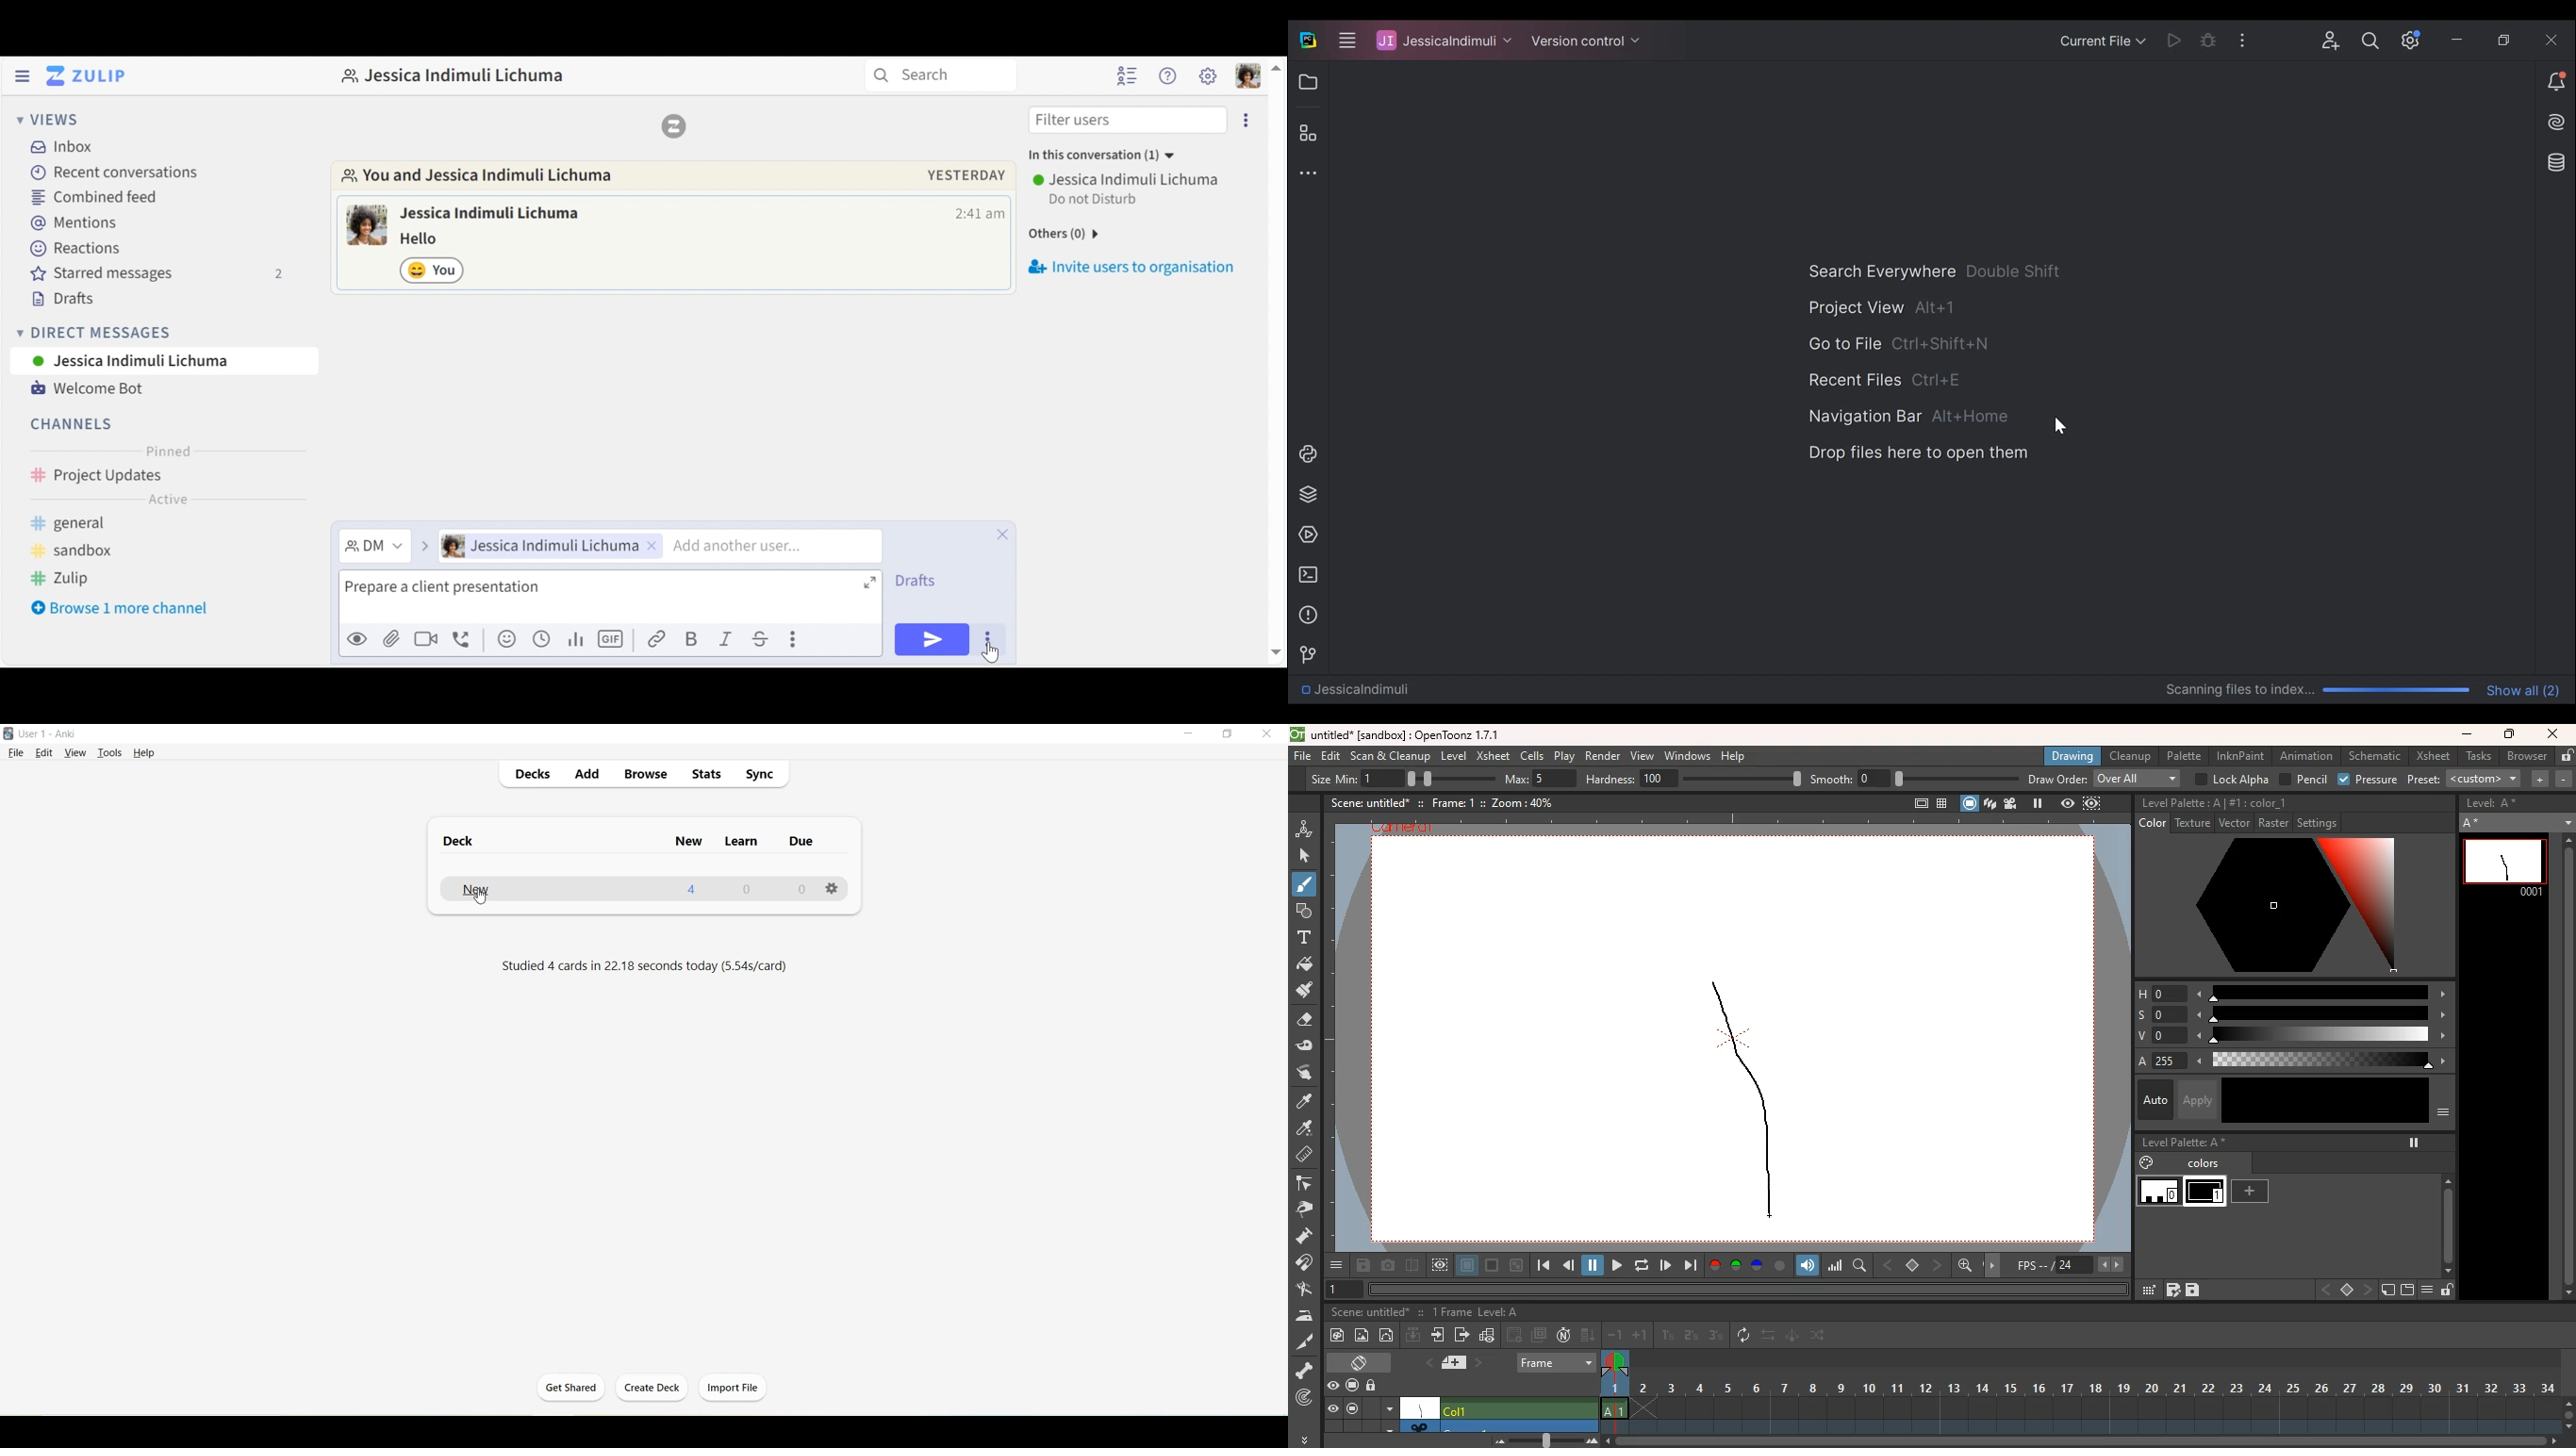  What do you see at coordinates (833, 888) in the screenshot?
I see `Options` at bounding box center [833, 888].